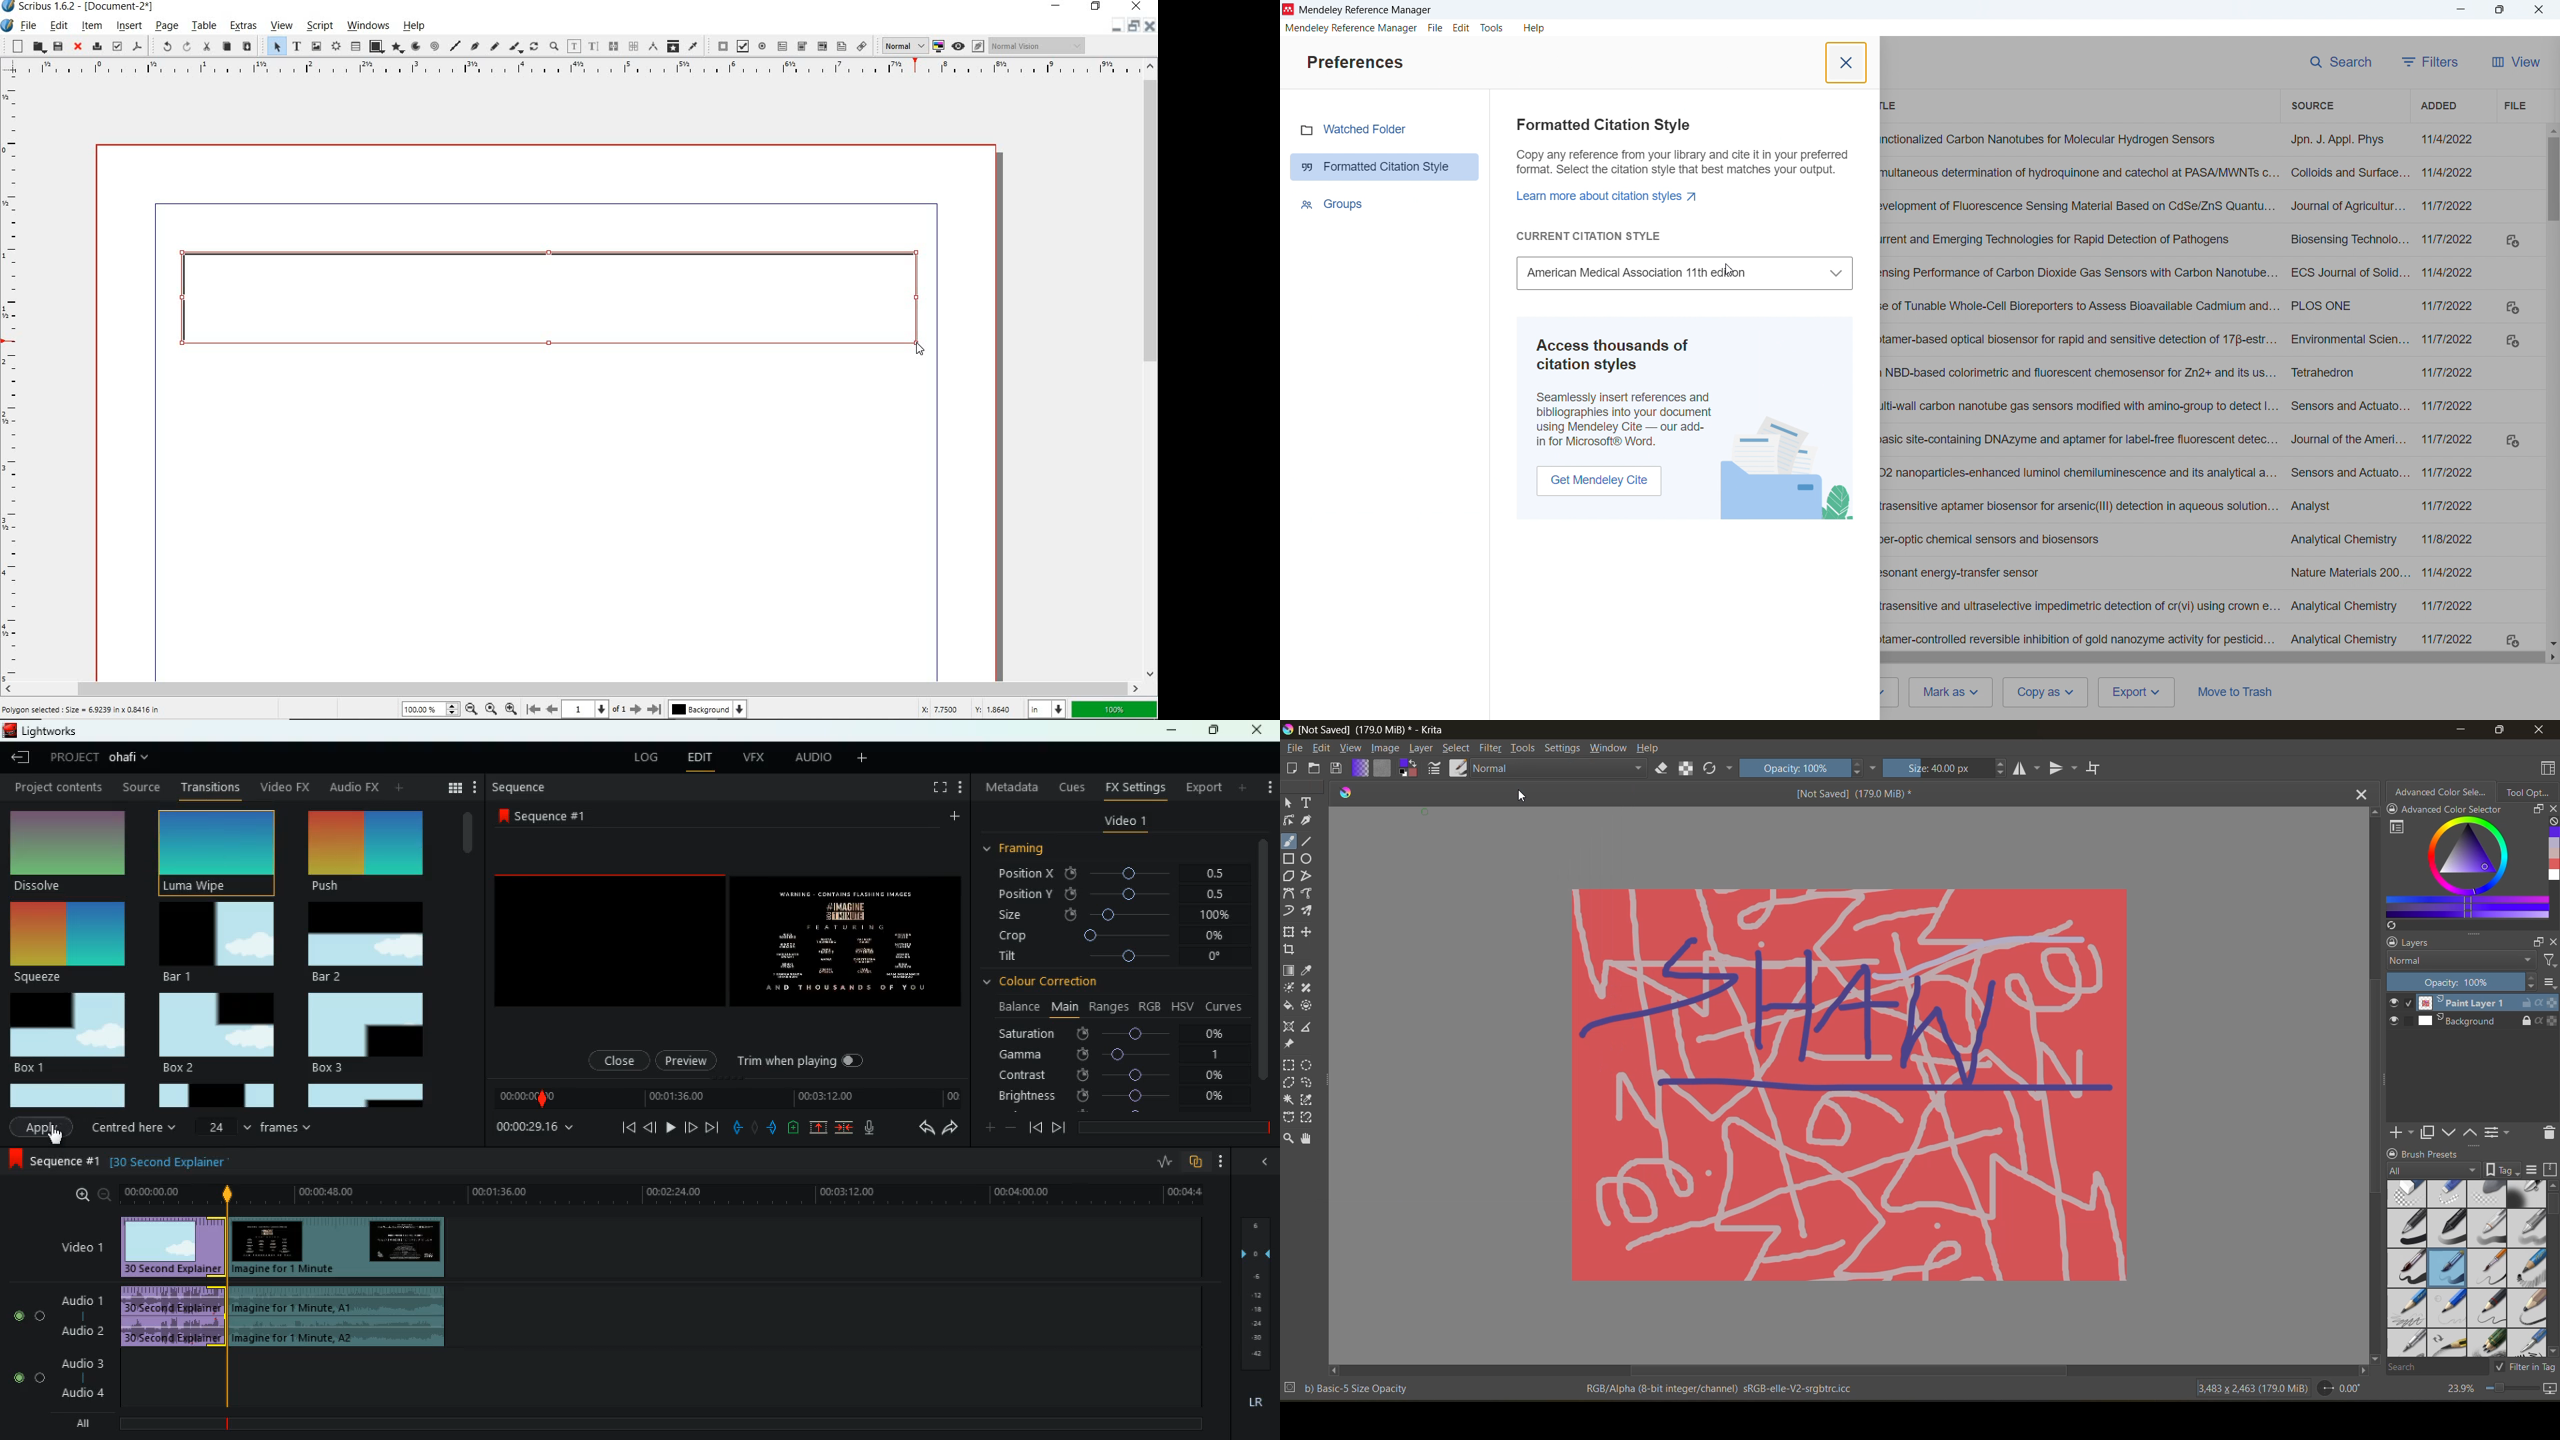  Describe the element at coordinates (511, 708) in the screenshot. I see `zoom out` at that location.